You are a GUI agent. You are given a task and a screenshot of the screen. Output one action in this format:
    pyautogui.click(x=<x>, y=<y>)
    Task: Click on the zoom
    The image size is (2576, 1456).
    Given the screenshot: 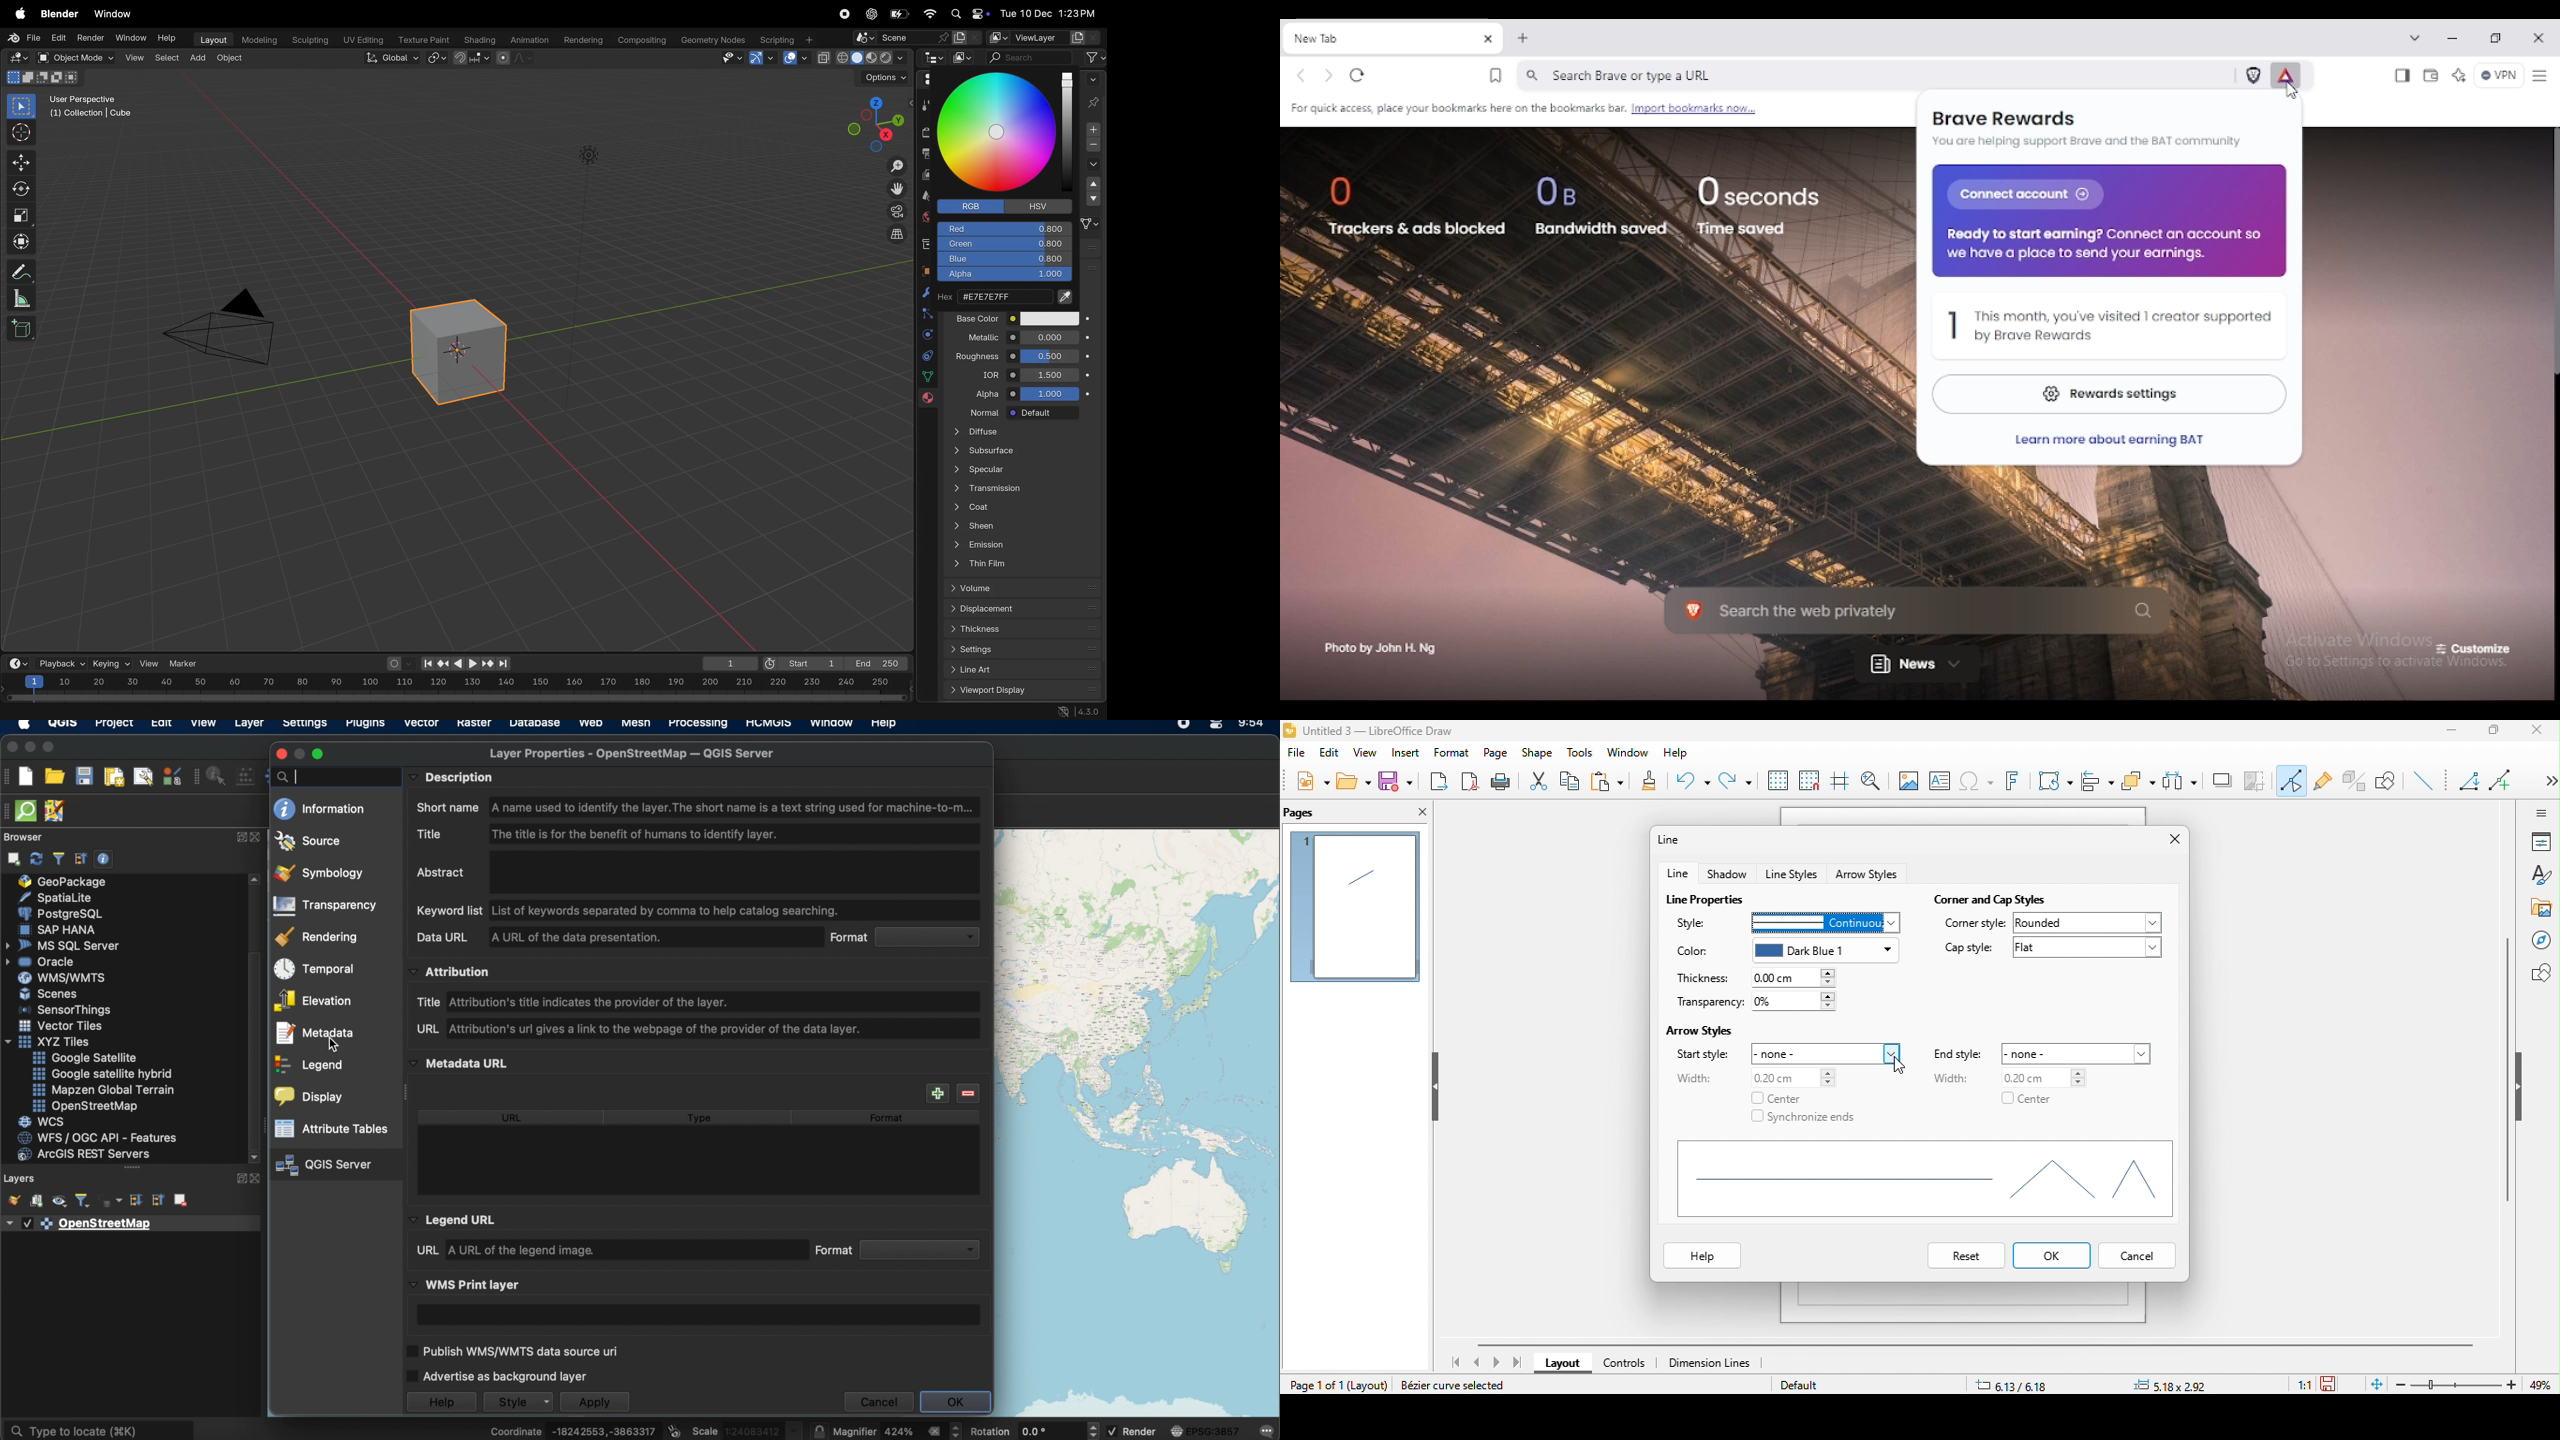 What is the action you would take?
    pyautogui.click(x=2478, y=1385)
    